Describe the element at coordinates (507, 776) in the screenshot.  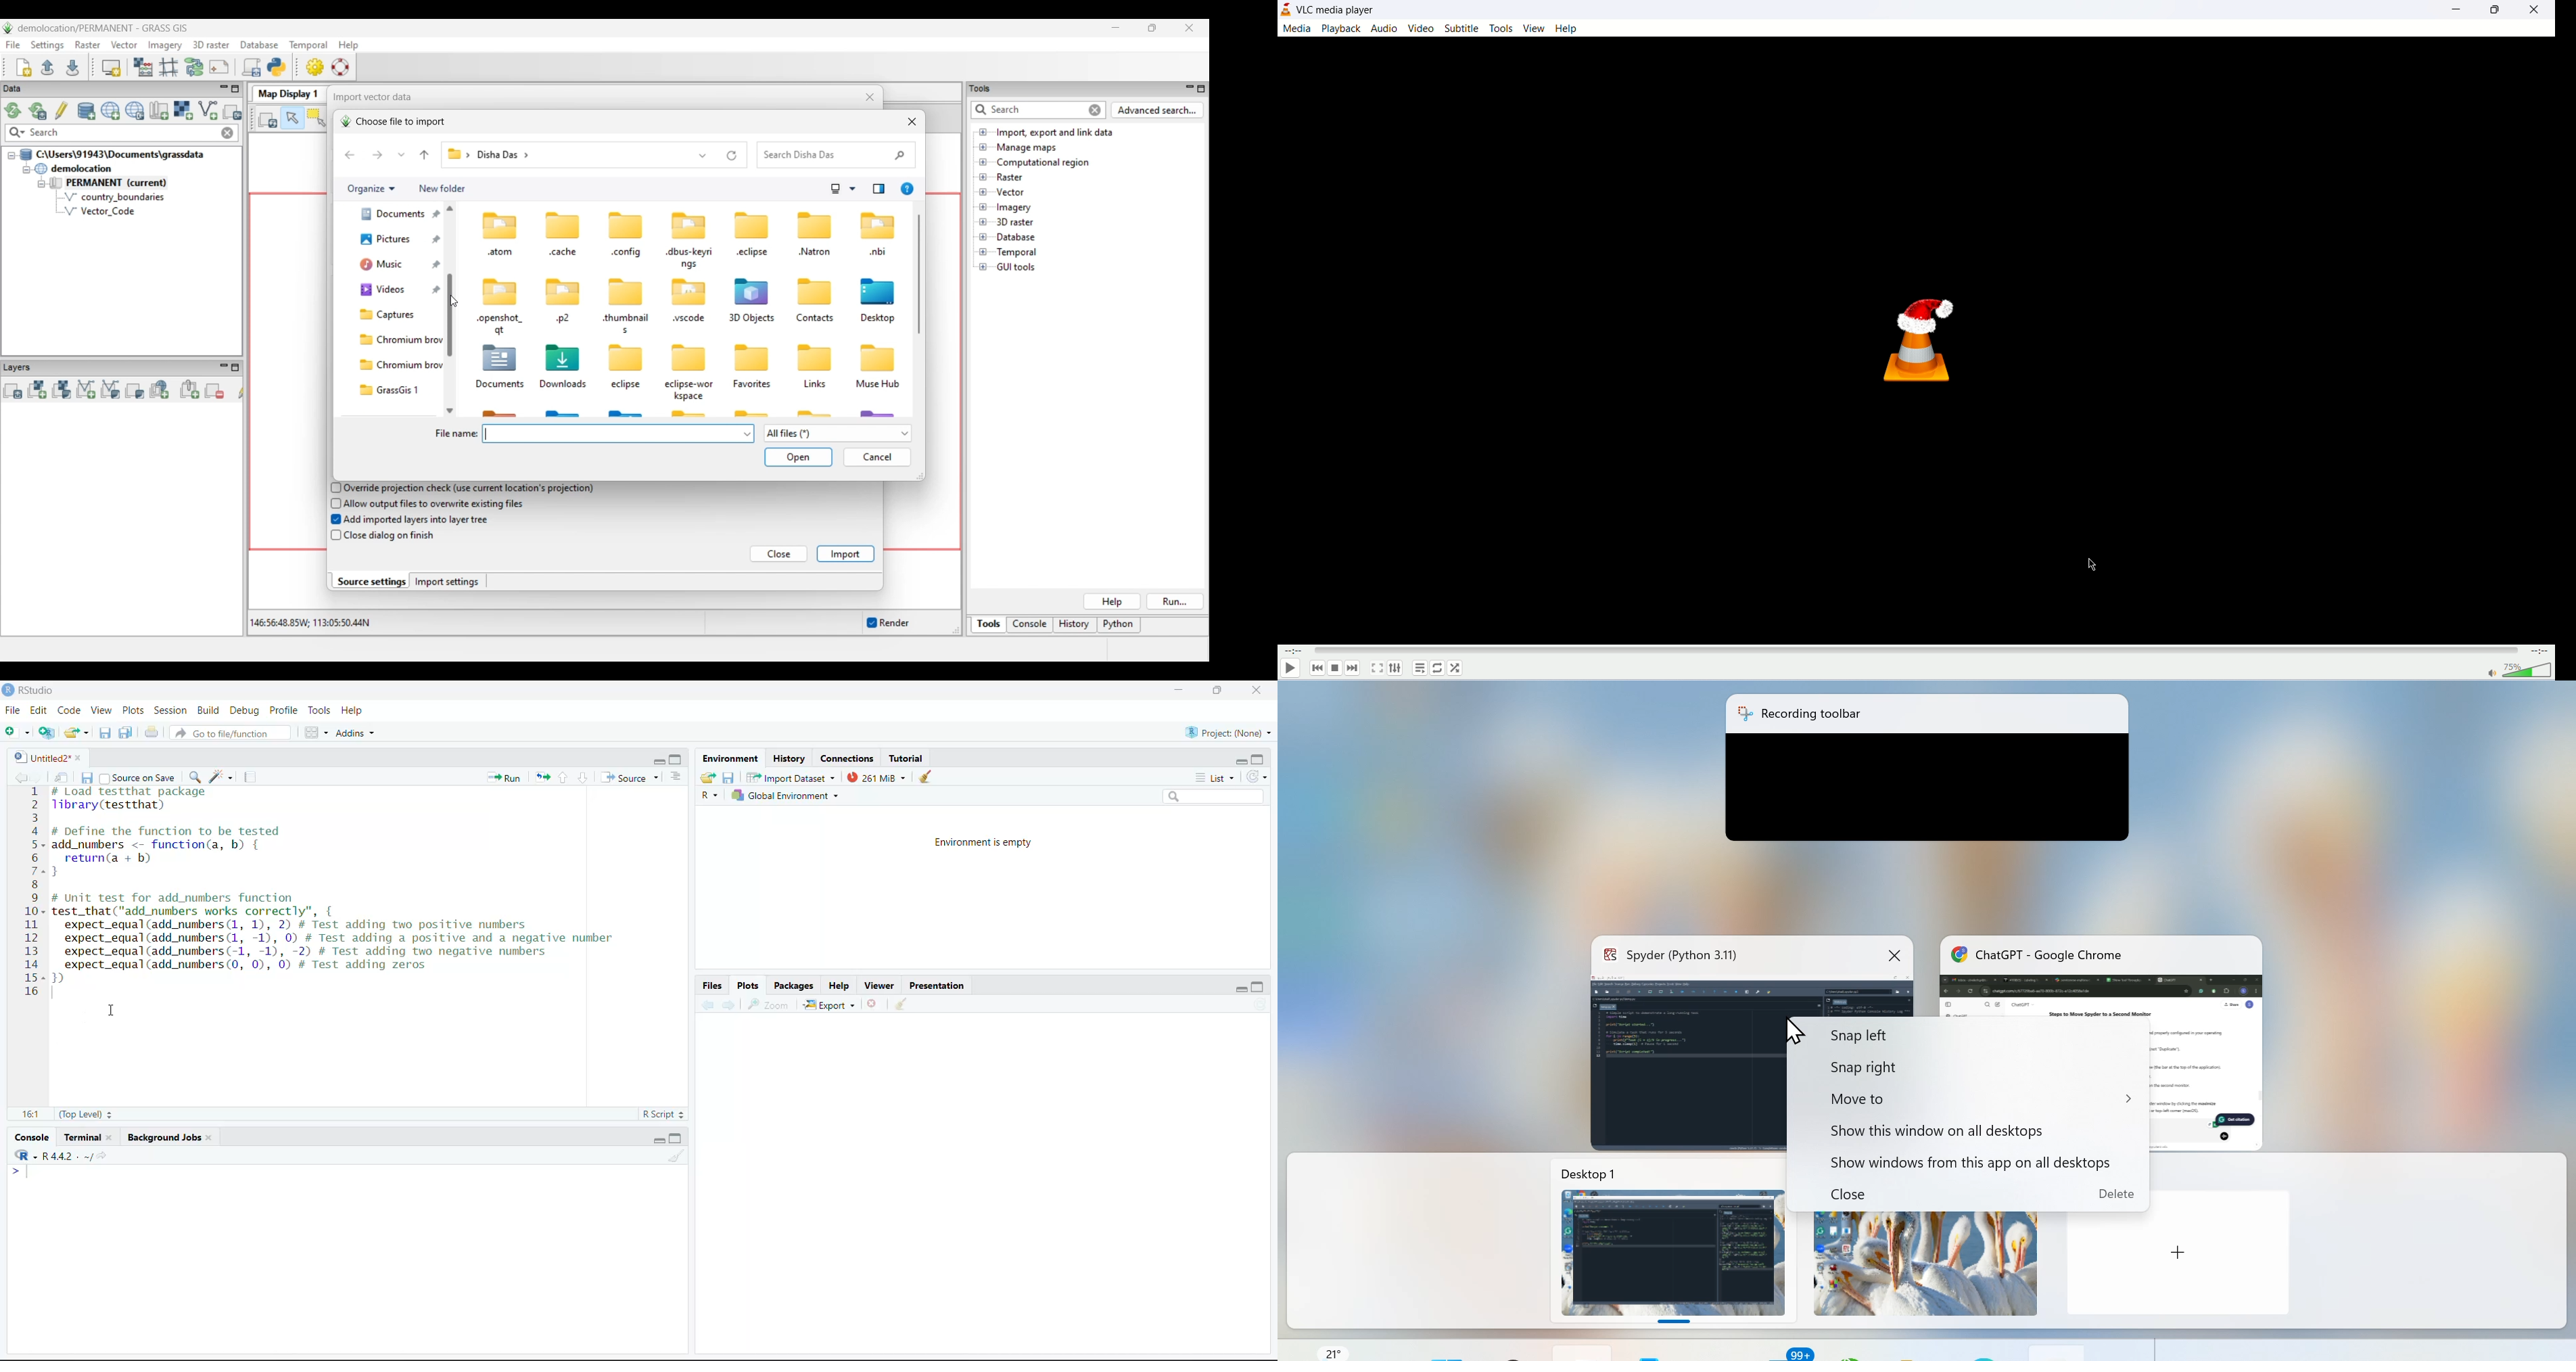
I see `run the current line or selection` at that location.